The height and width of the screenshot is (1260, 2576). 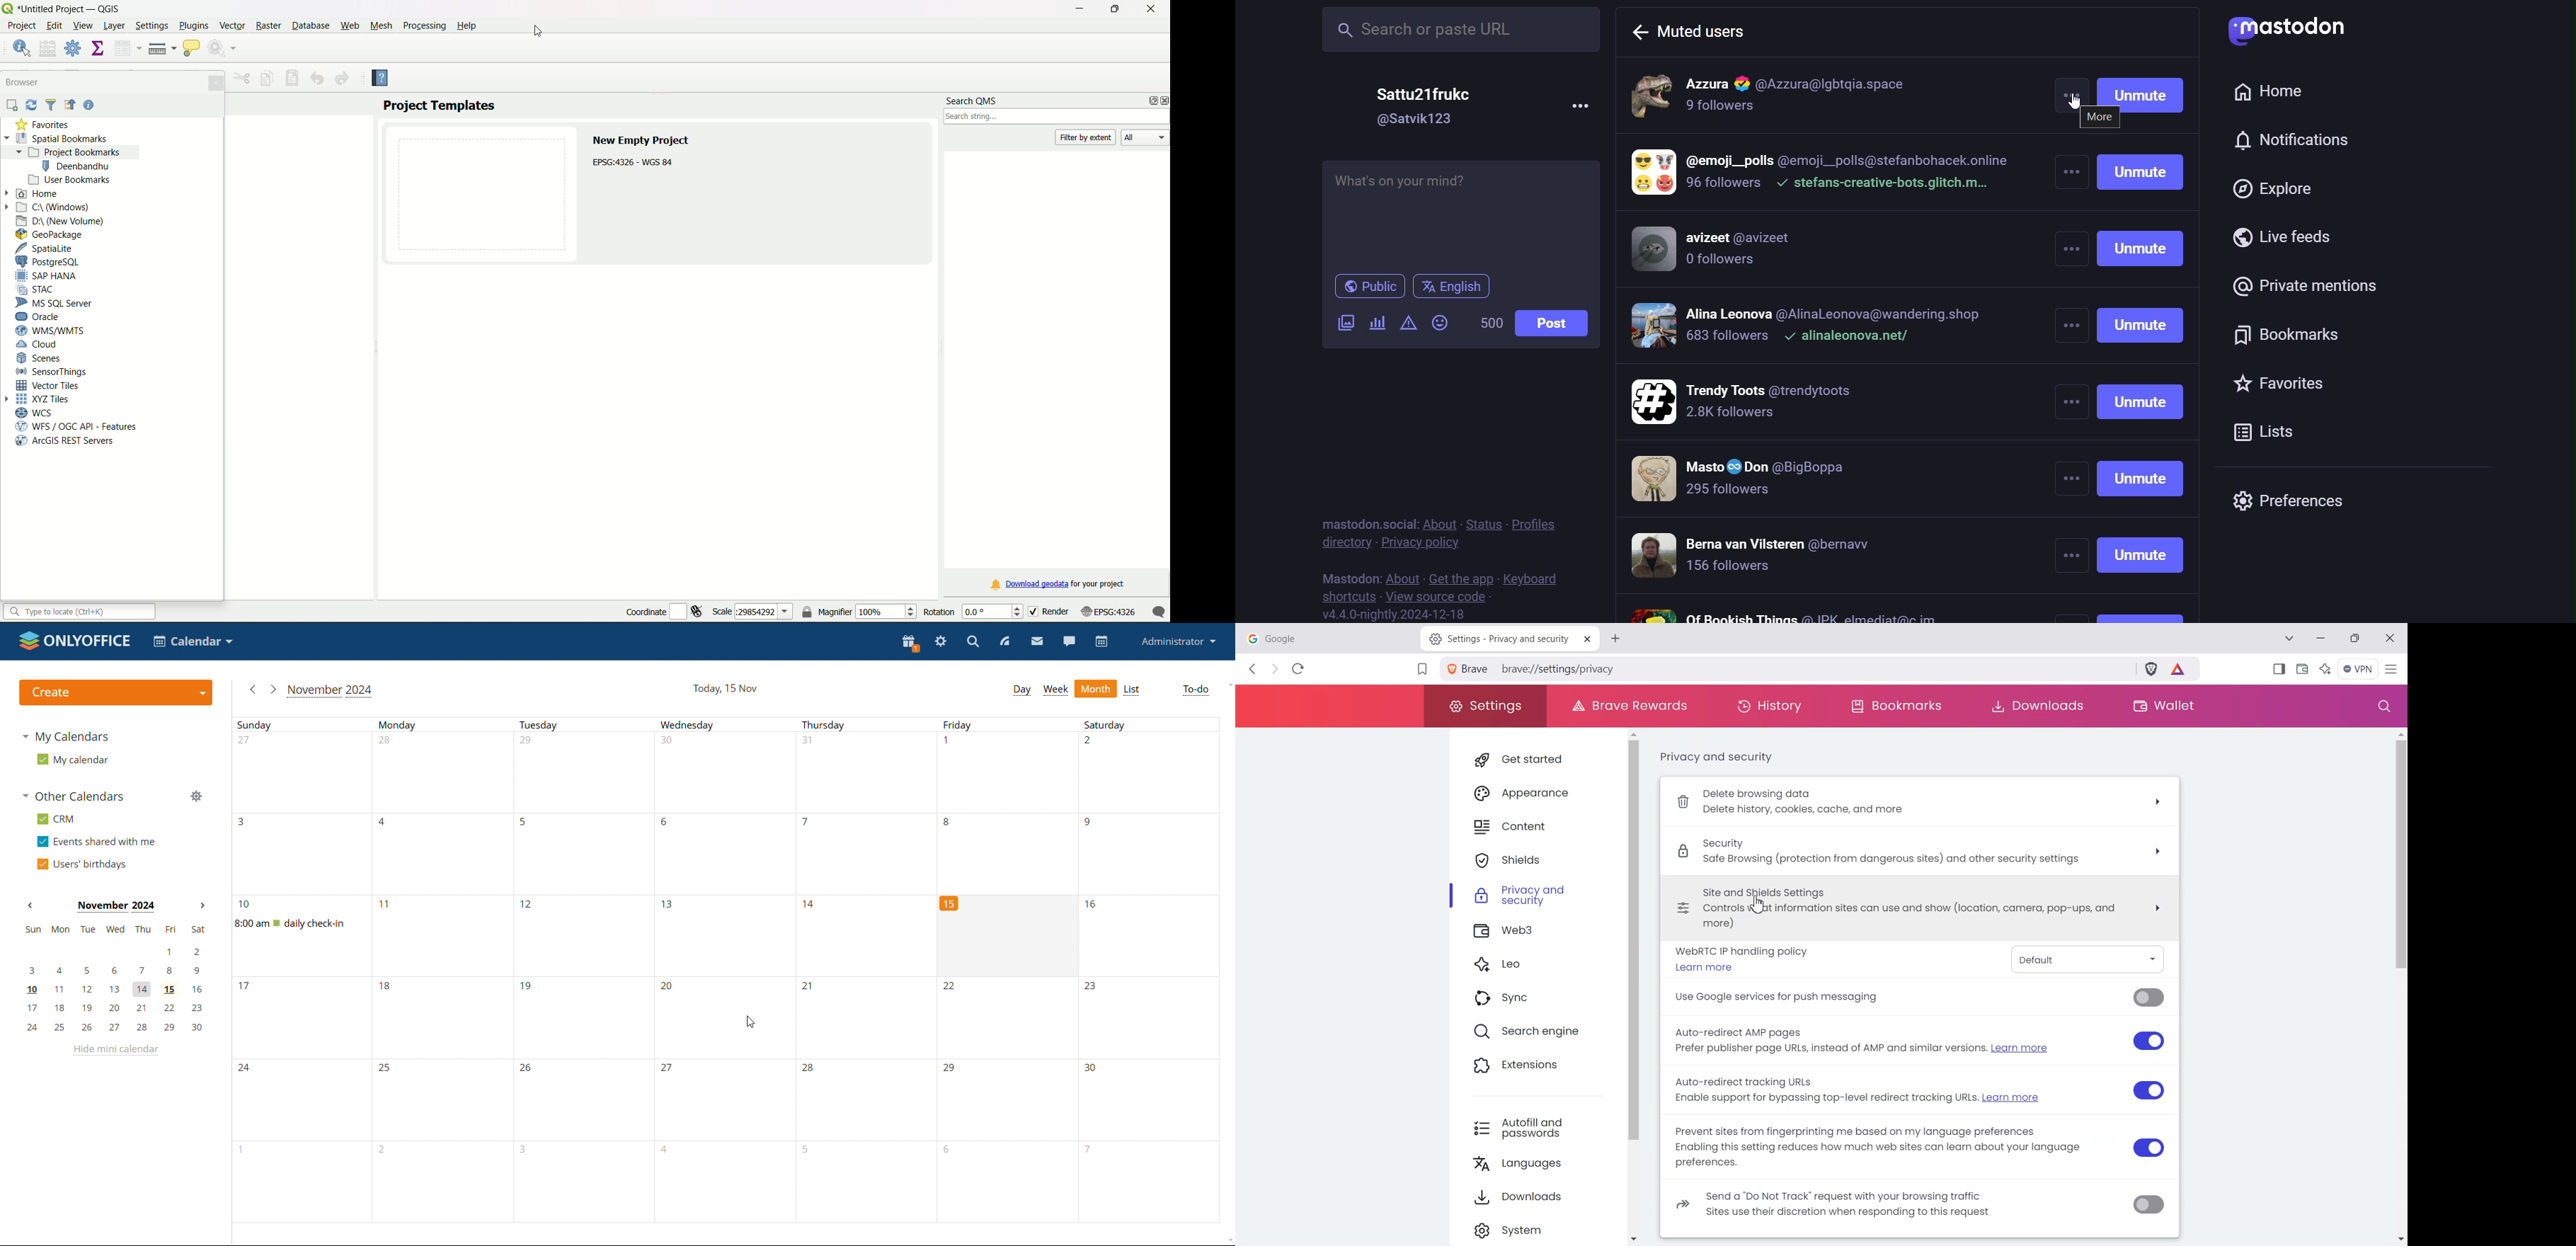 I want to click on Database, so click(x=309, y=26).